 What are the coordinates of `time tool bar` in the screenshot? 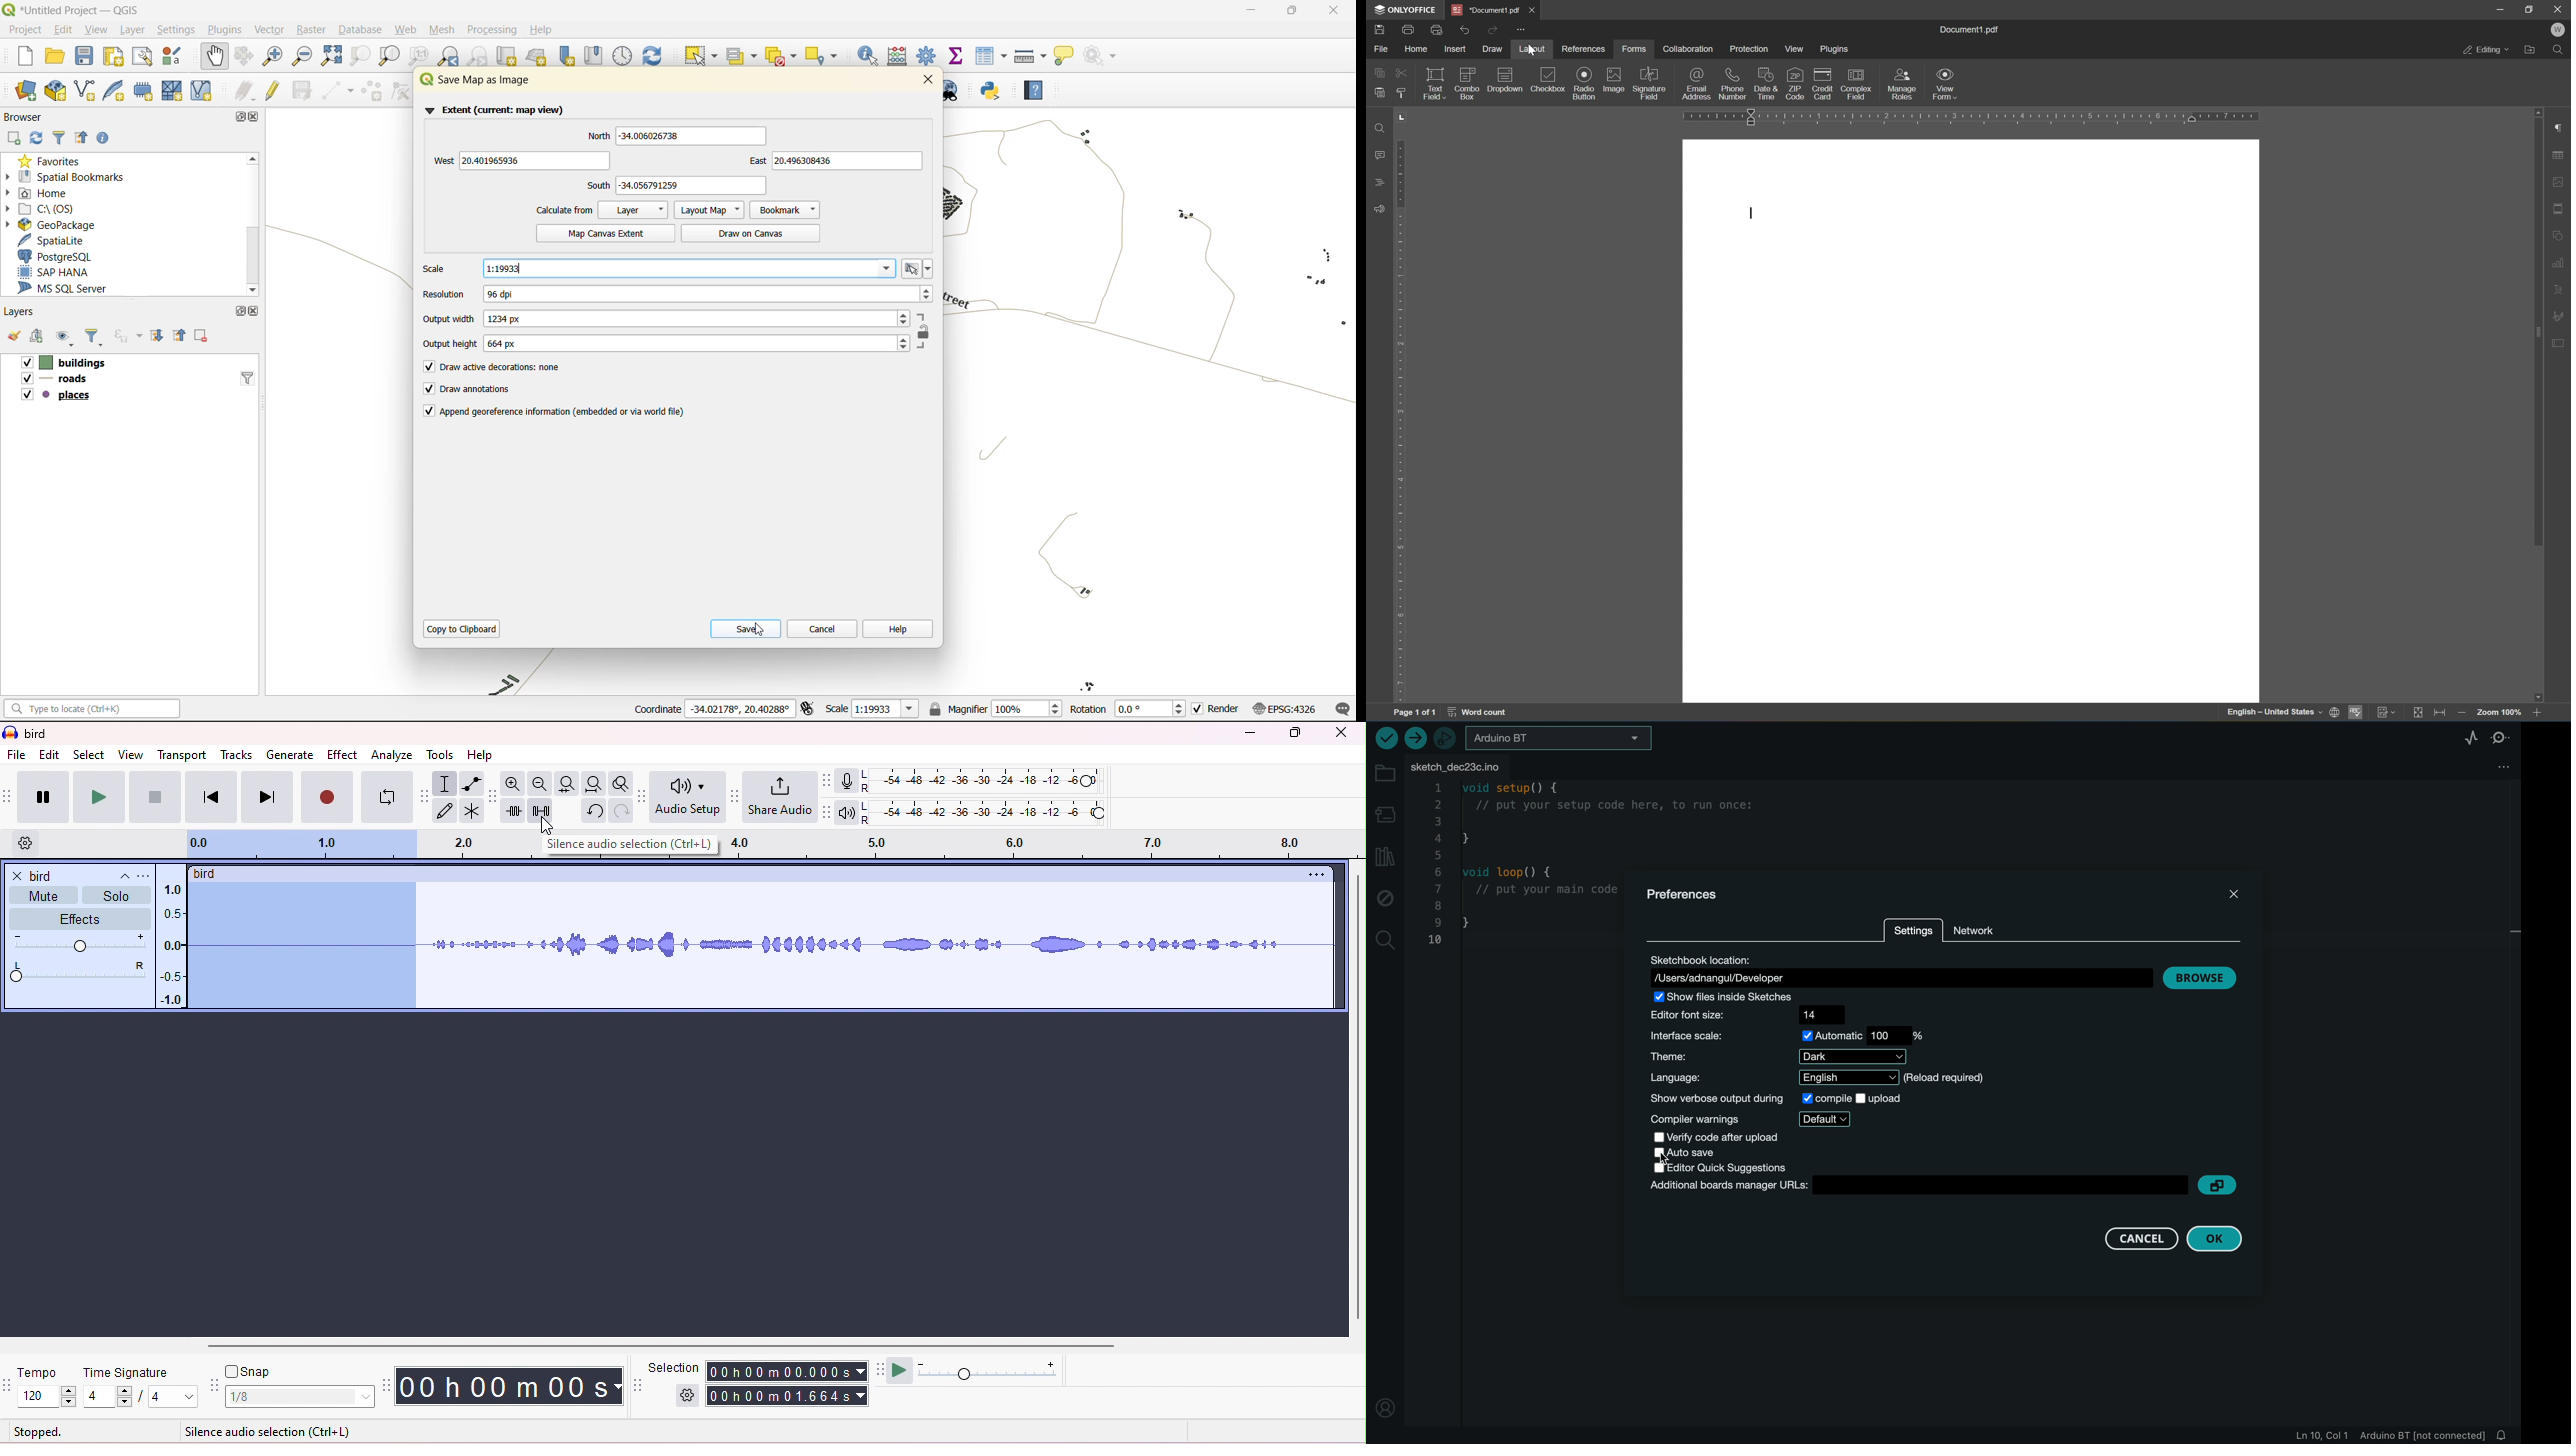 It's located at (388, 1385).